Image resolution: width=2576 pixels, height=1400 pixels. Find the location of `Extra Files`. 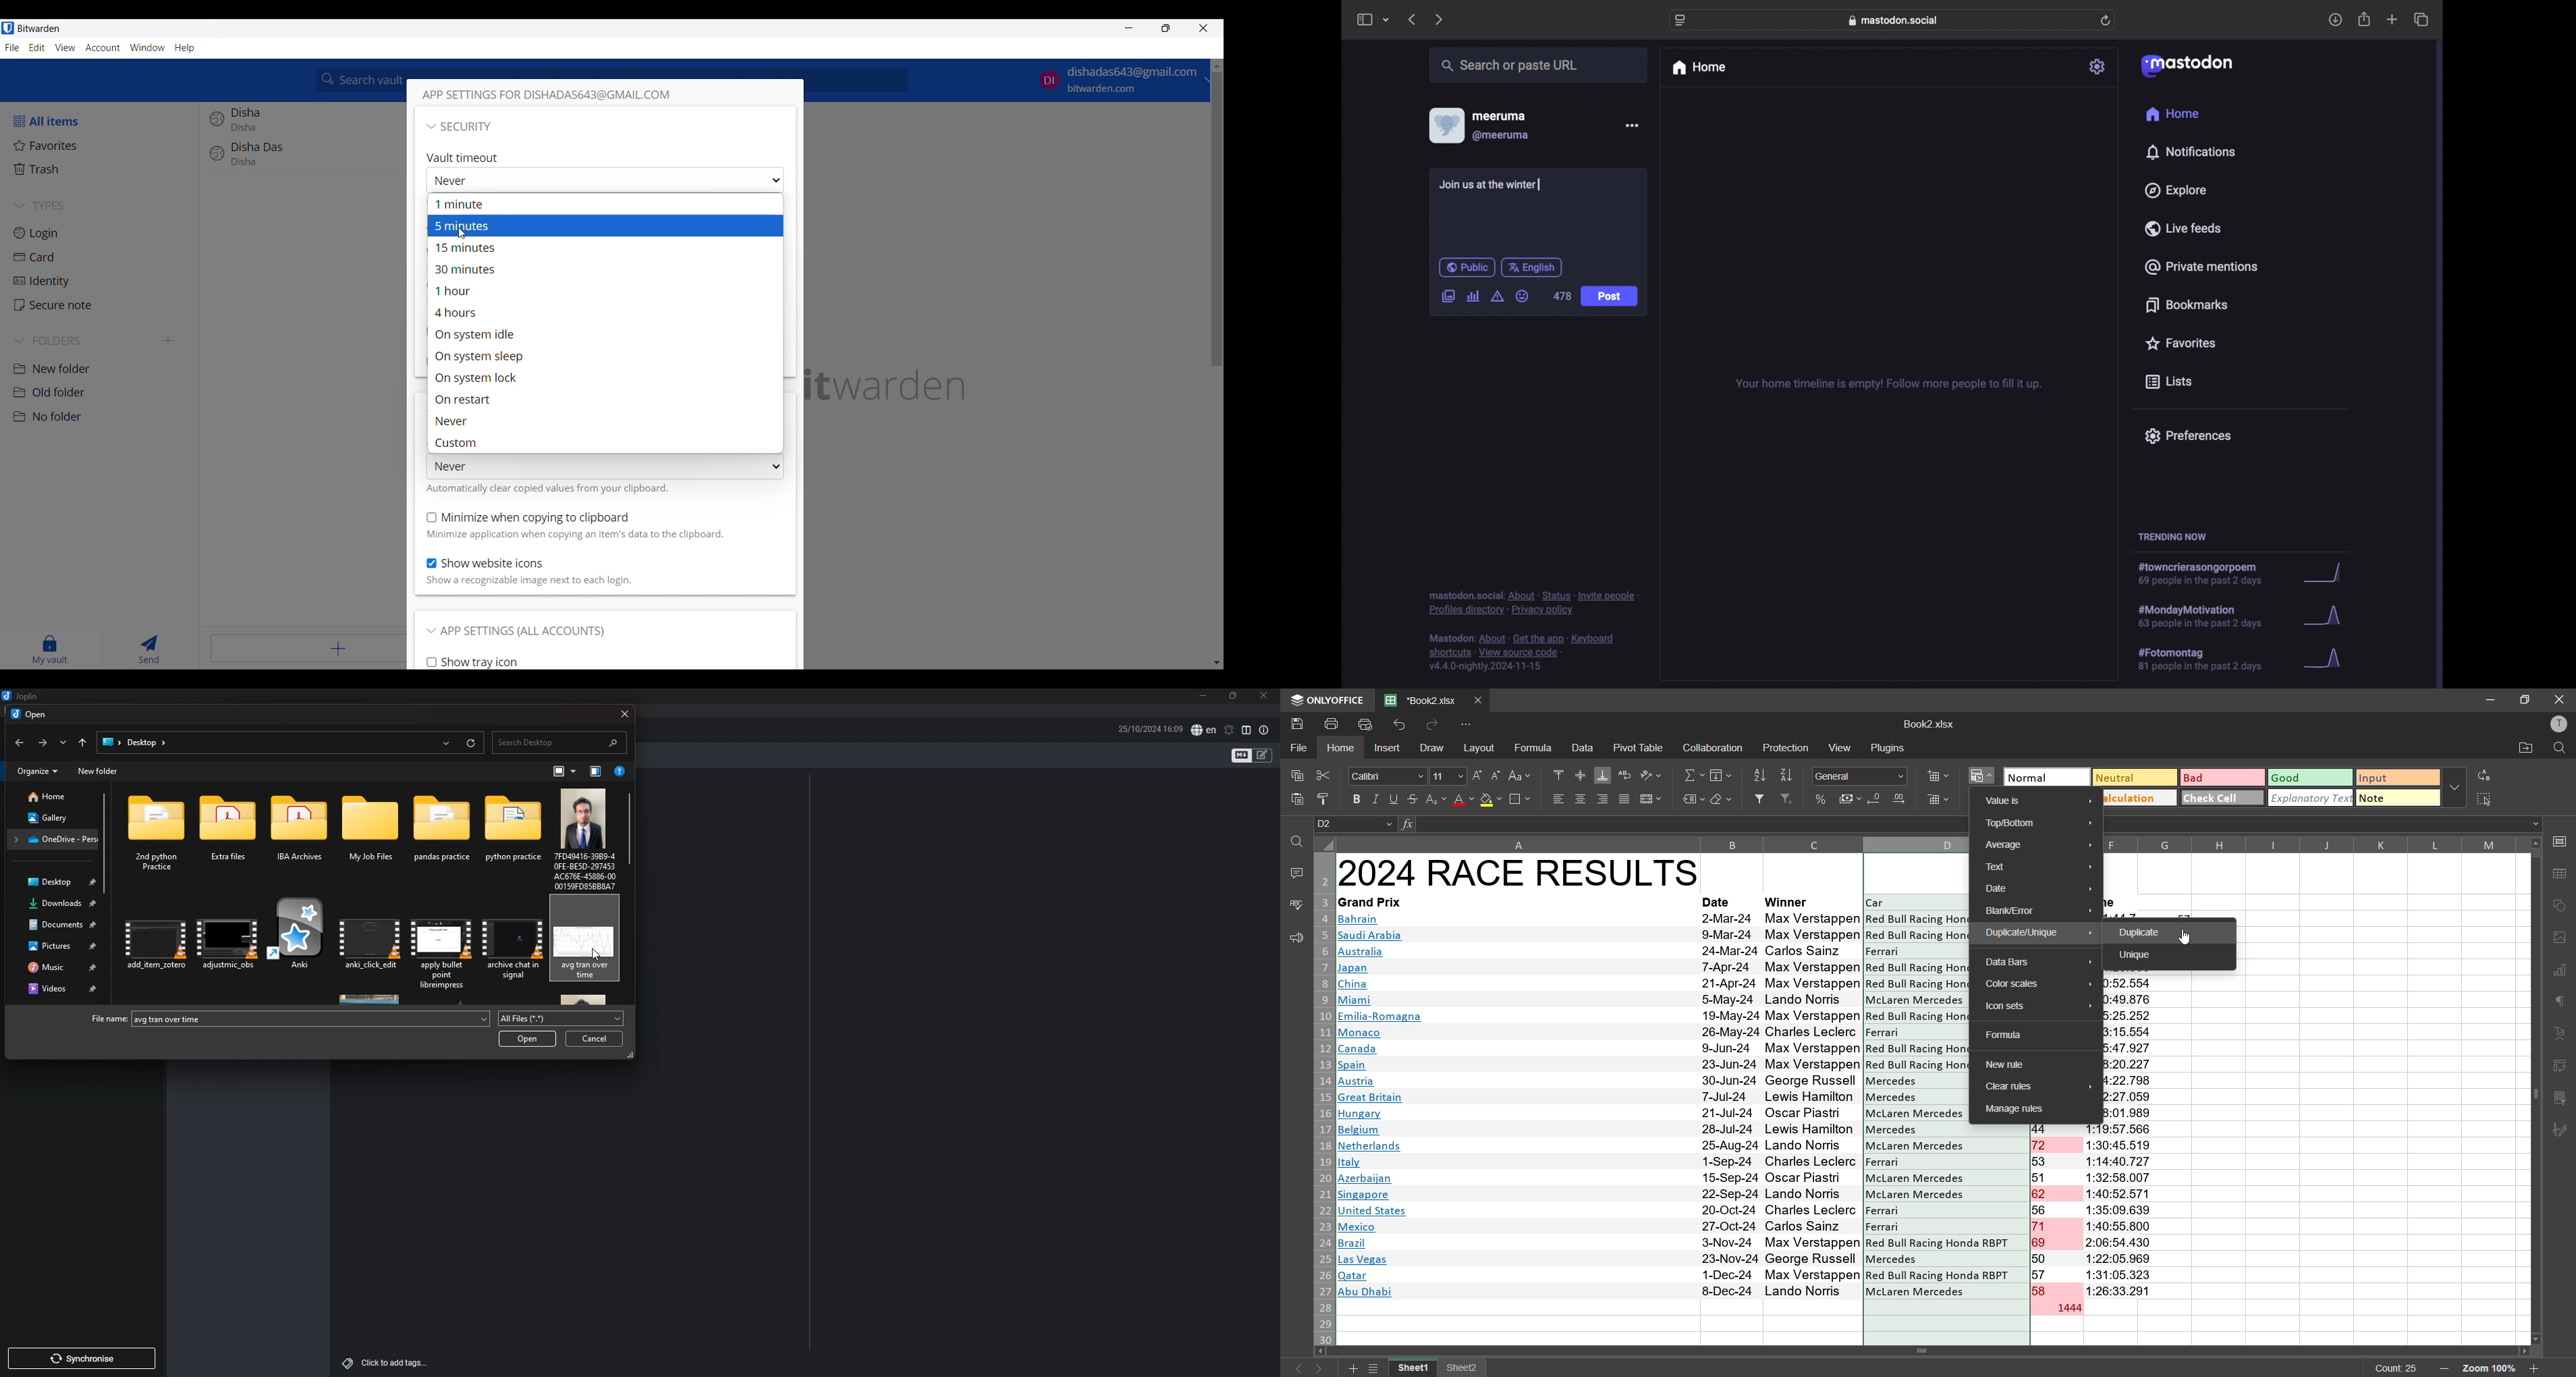

Extra Files is located at coordinates (231, 837).